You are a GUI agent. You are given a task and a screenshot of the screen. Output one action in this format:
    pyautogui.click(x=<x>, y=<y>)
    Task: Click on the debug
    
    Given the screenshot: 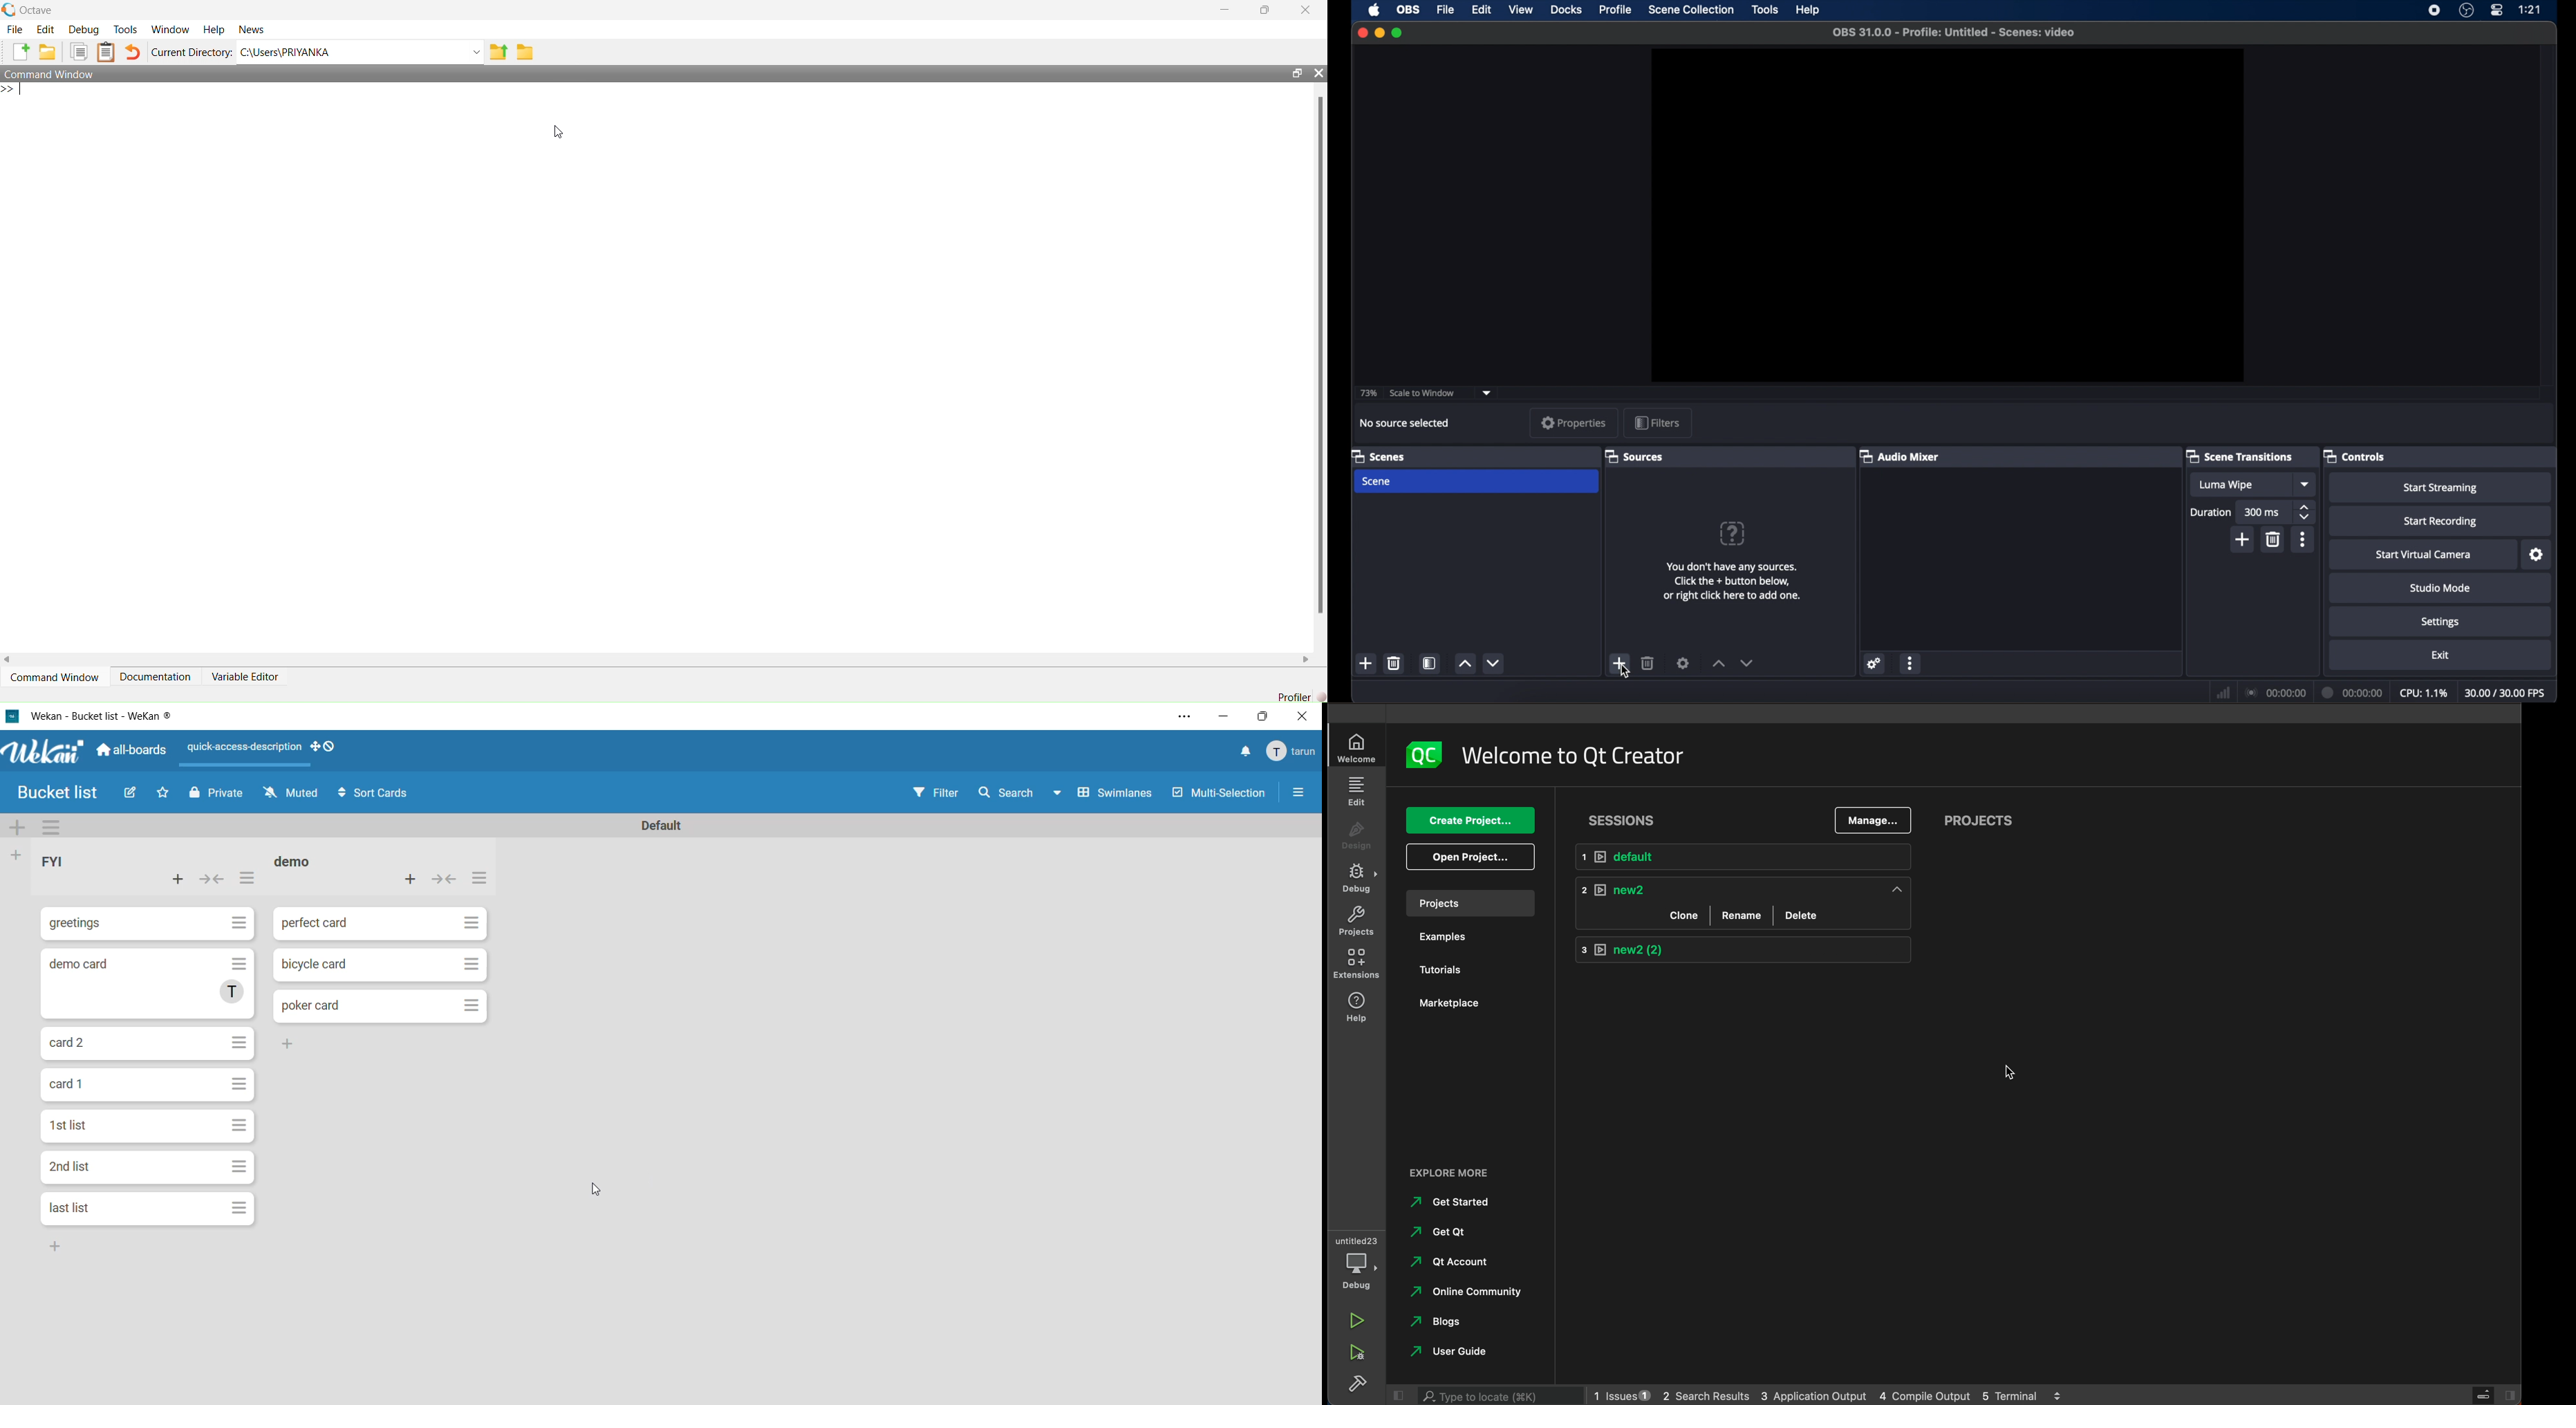 What is the action you would take?
    pyautogui.click(x=1359, y=879)
    